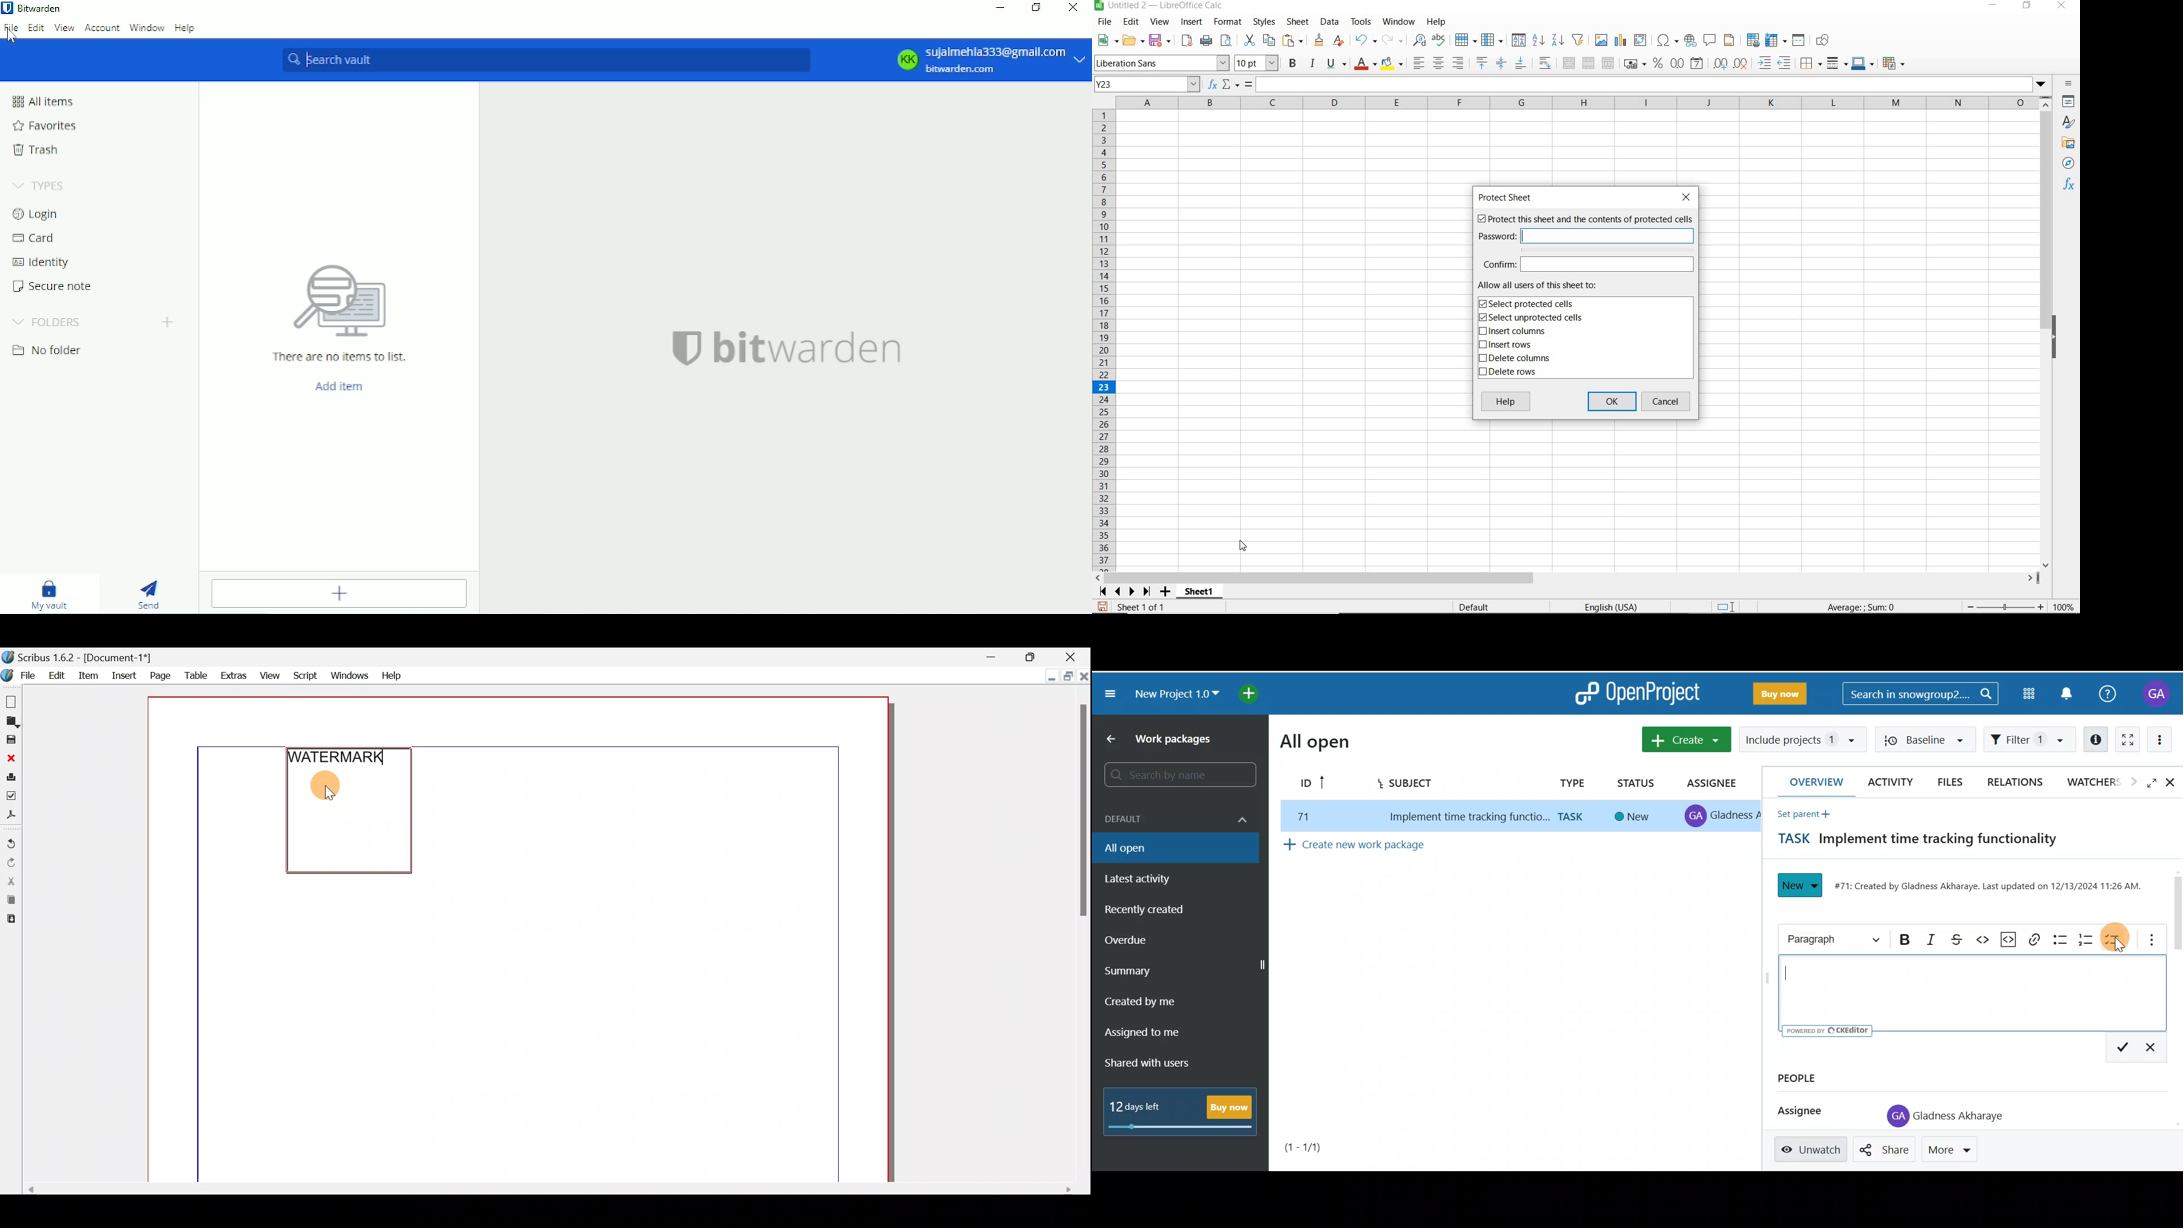 Image resolution: width=2184 pixels, height=1232 pixels. What do you see at coordinates (1258, 64) in the screenshot?
I see `FONT SIZE` at bounding box center [1258, 64].